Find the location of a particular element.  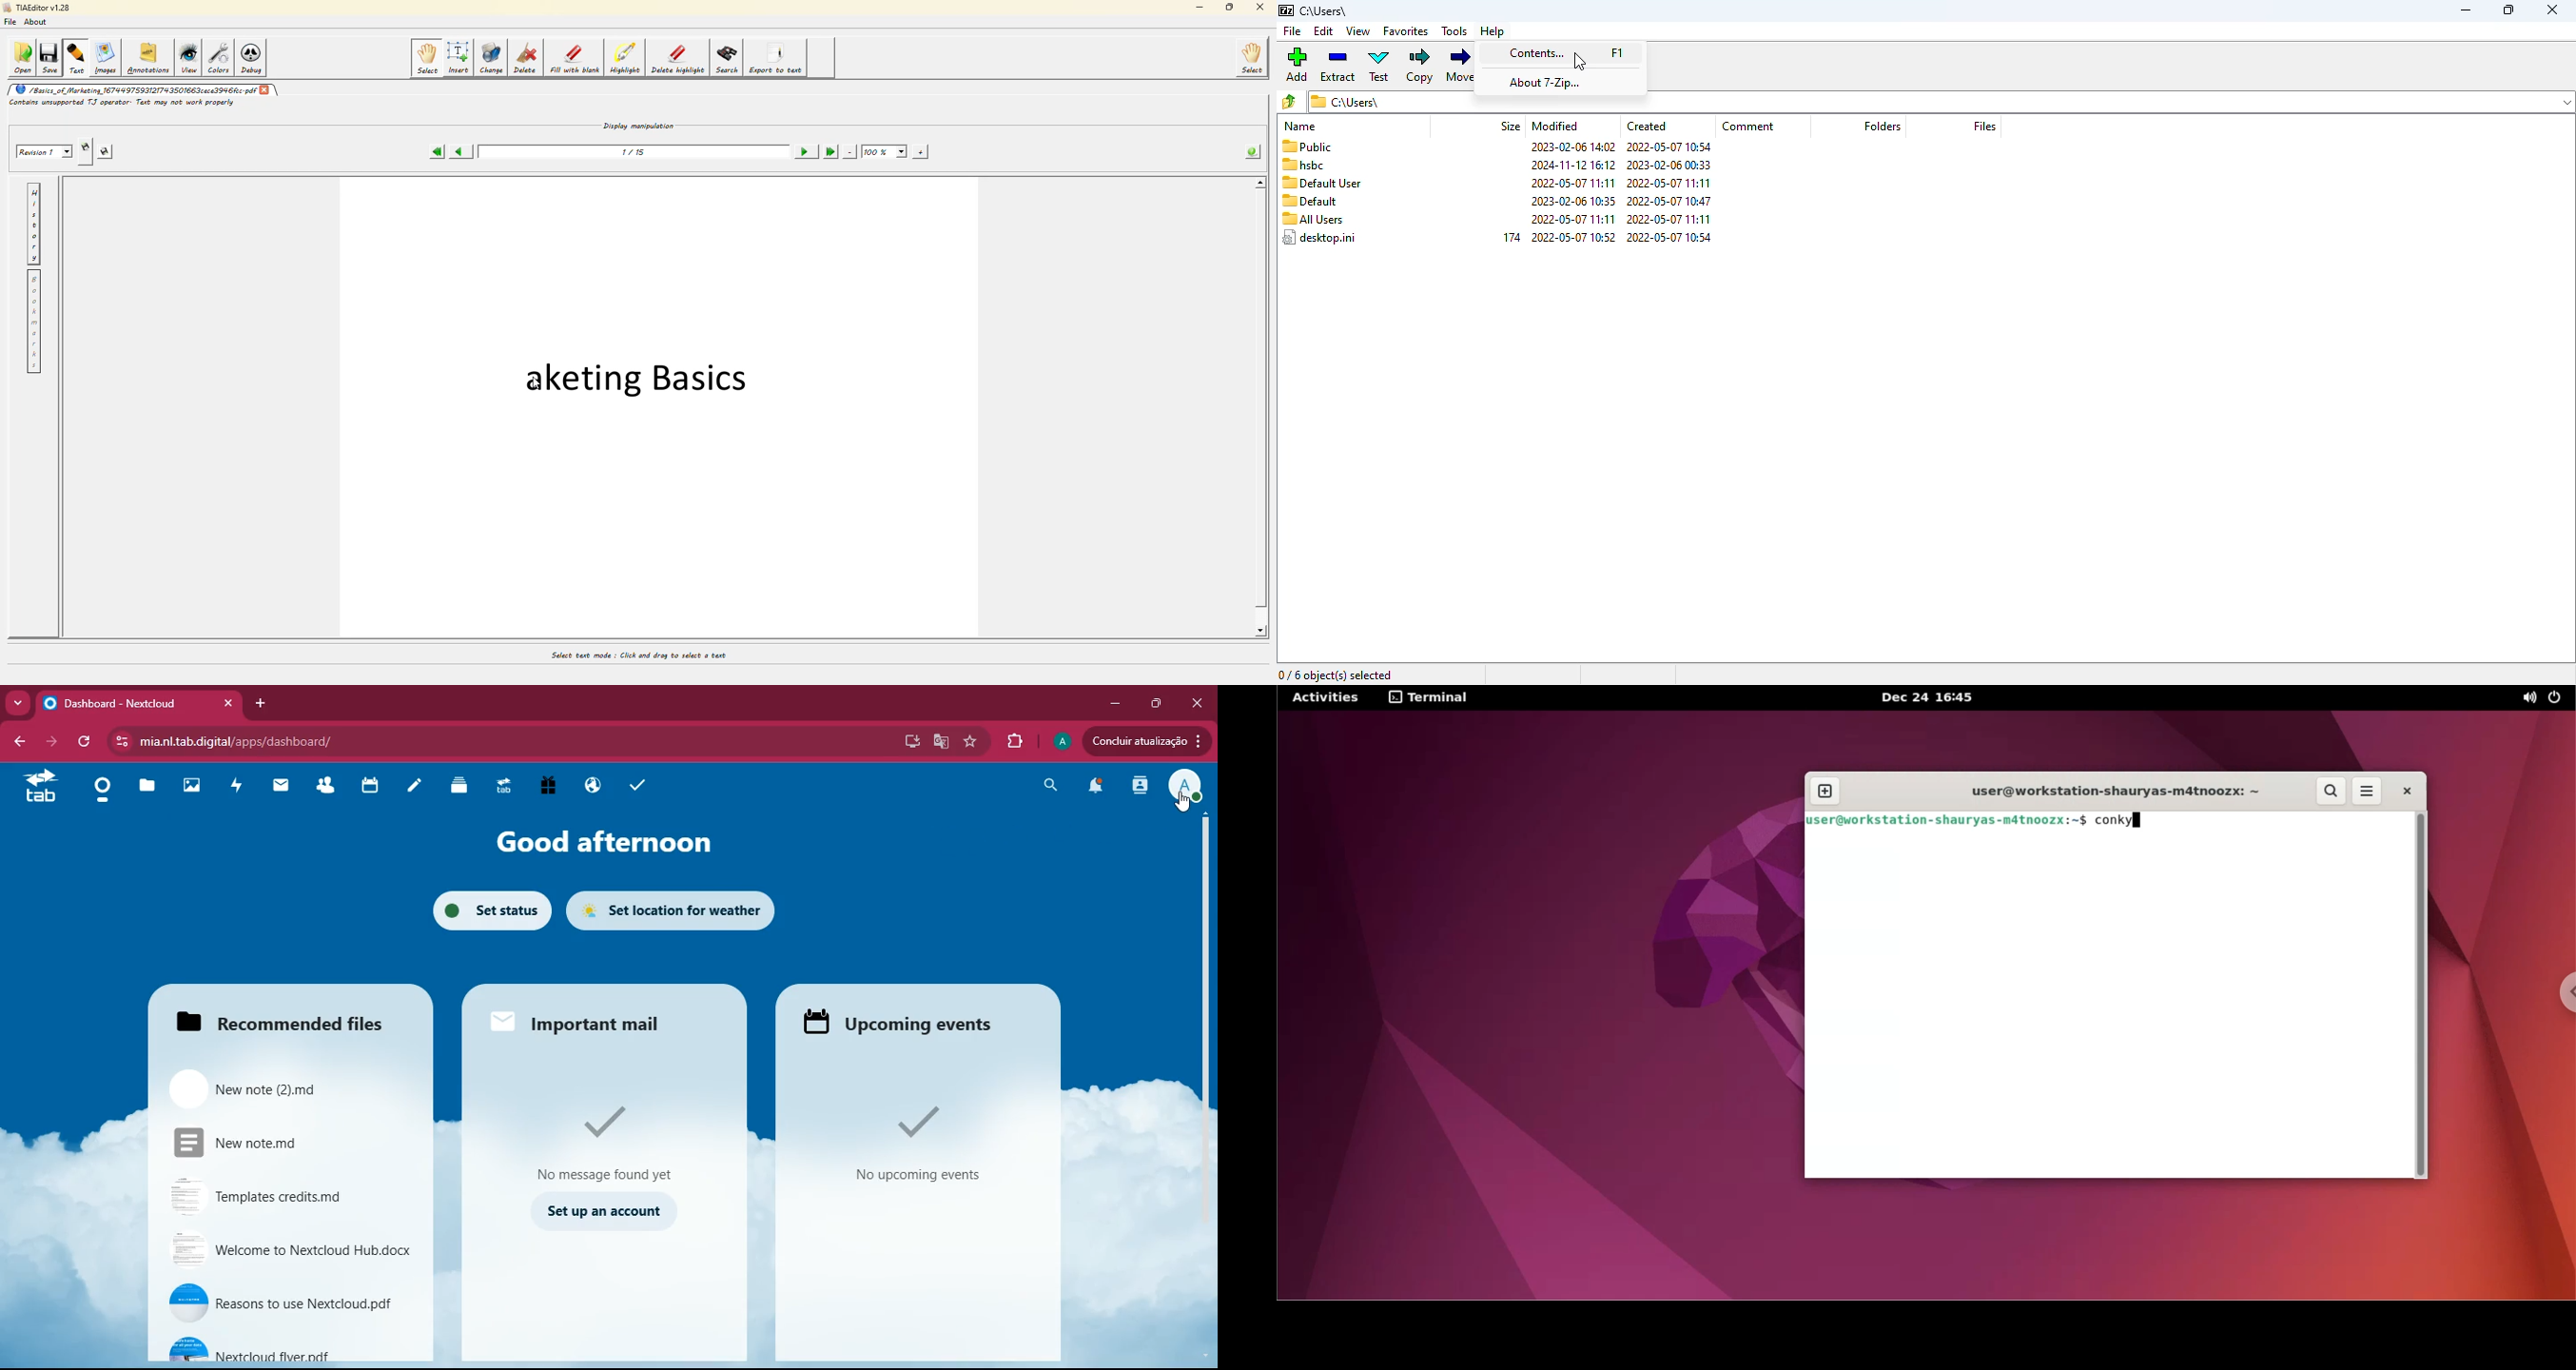

activity is located at coordinates (237, 788).